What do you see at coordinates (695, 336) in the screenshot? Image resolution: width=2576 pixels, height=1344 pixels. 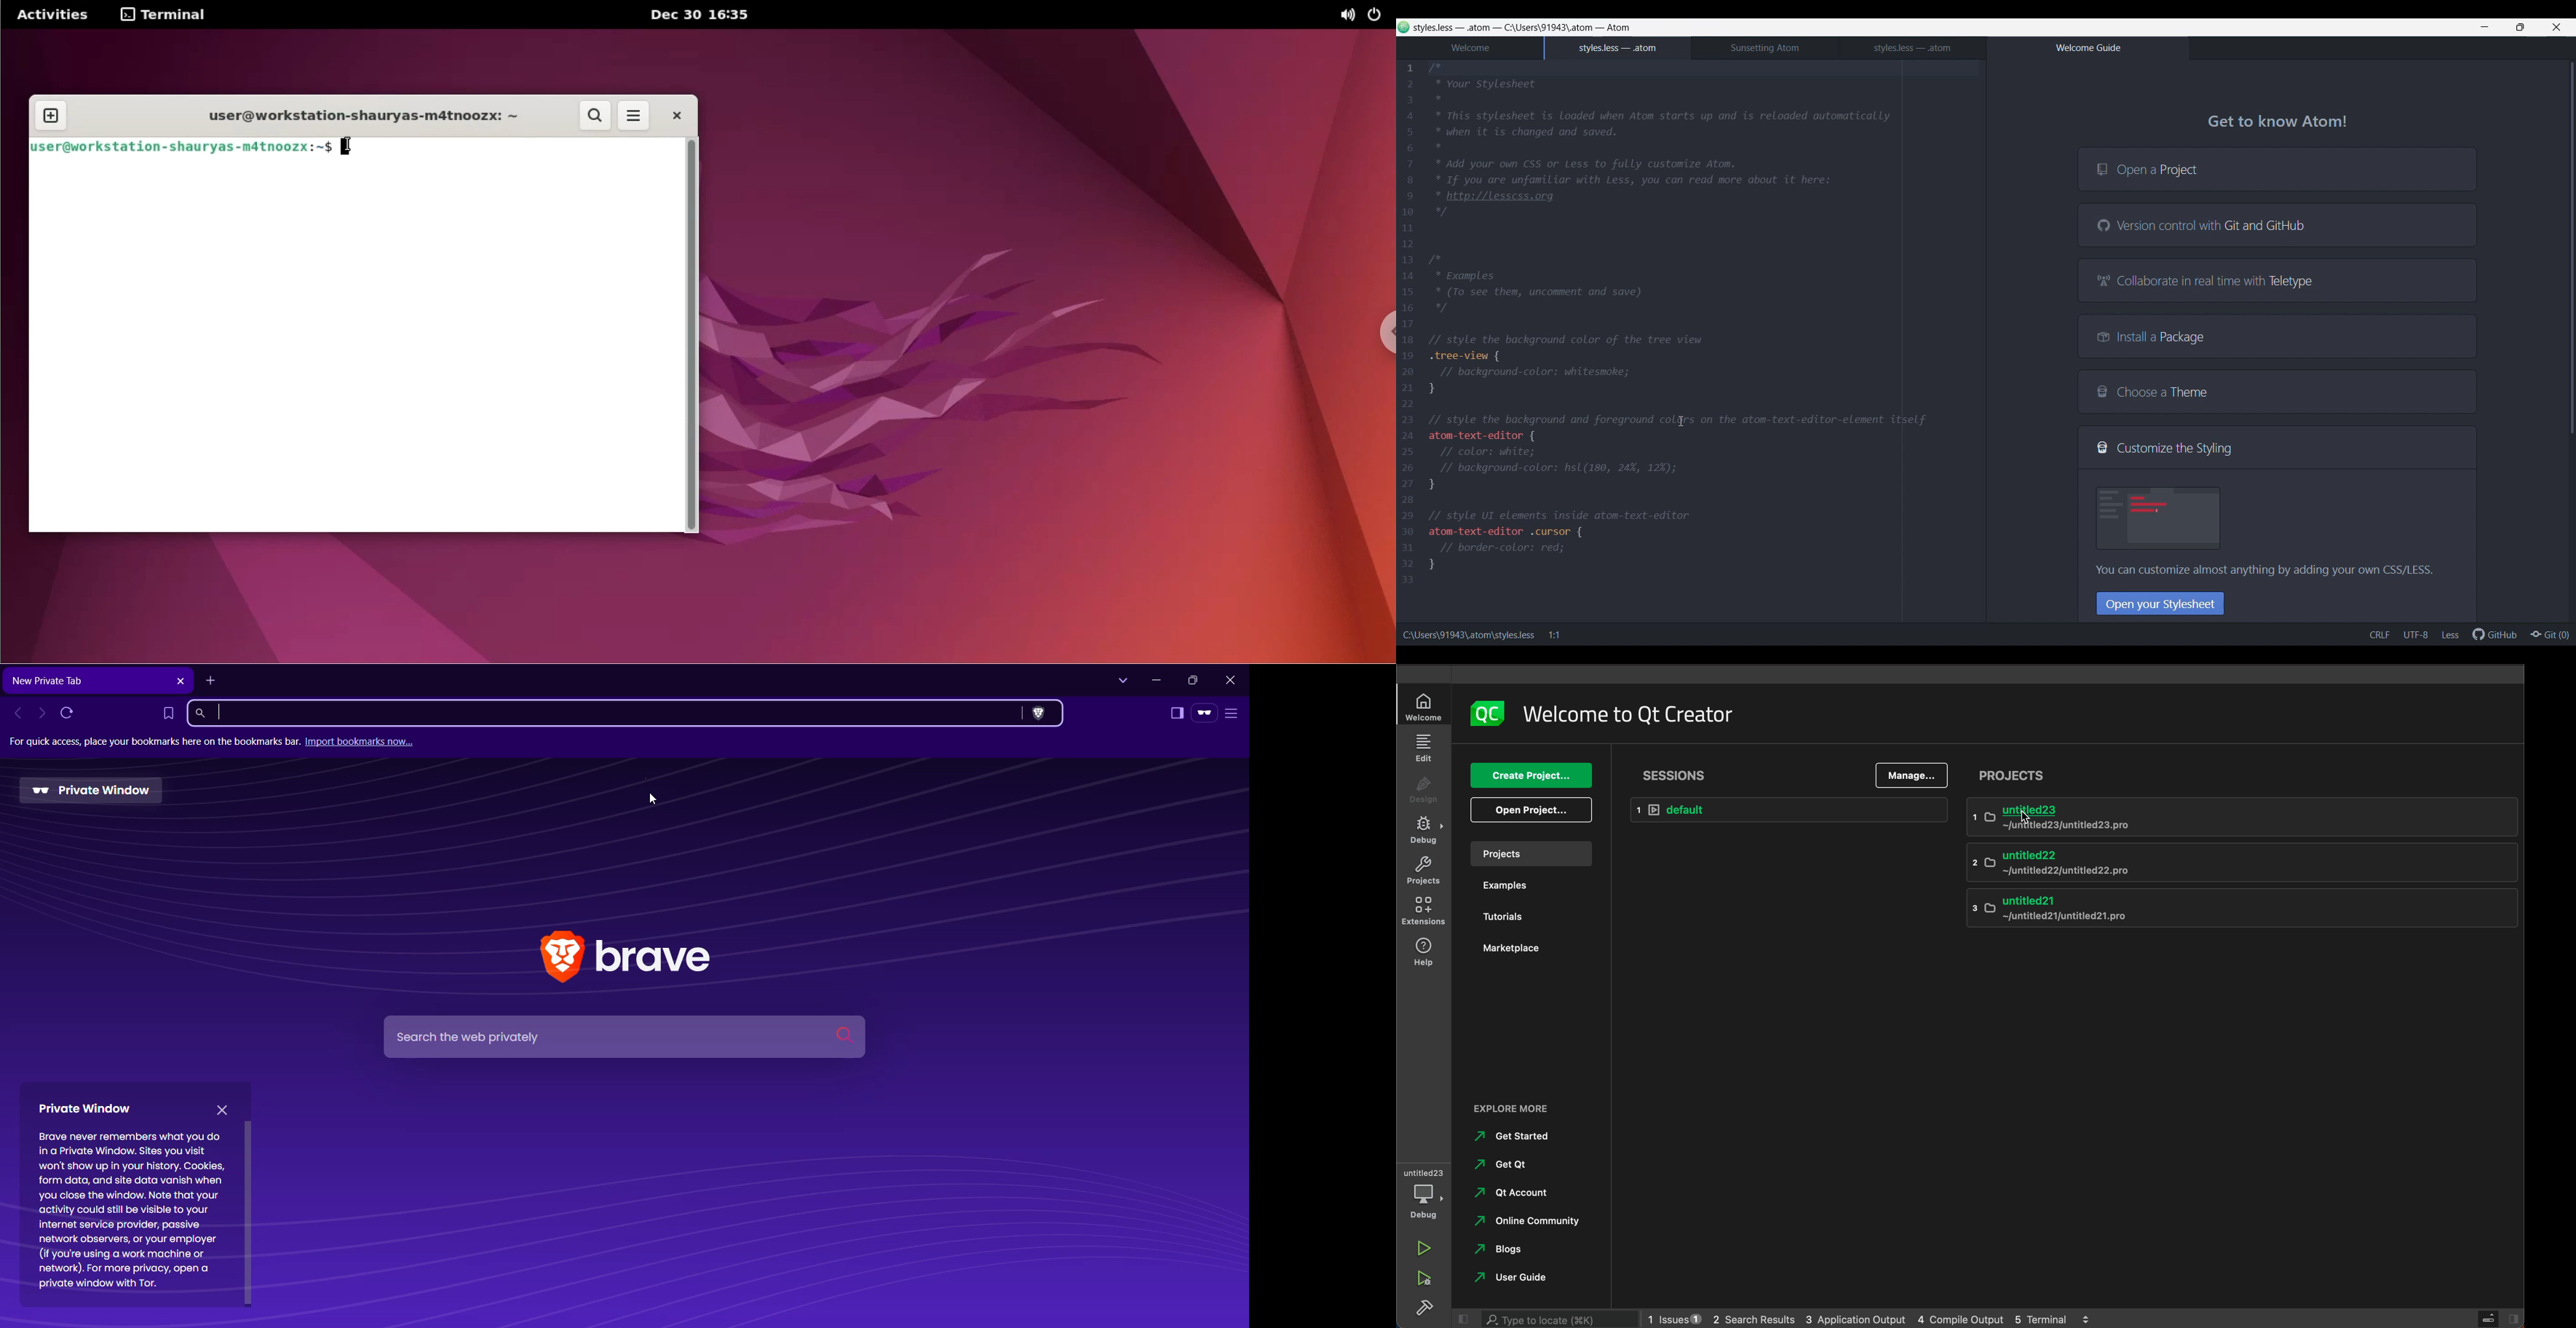 I see `scrollbar` at bounding box center [695, 336].